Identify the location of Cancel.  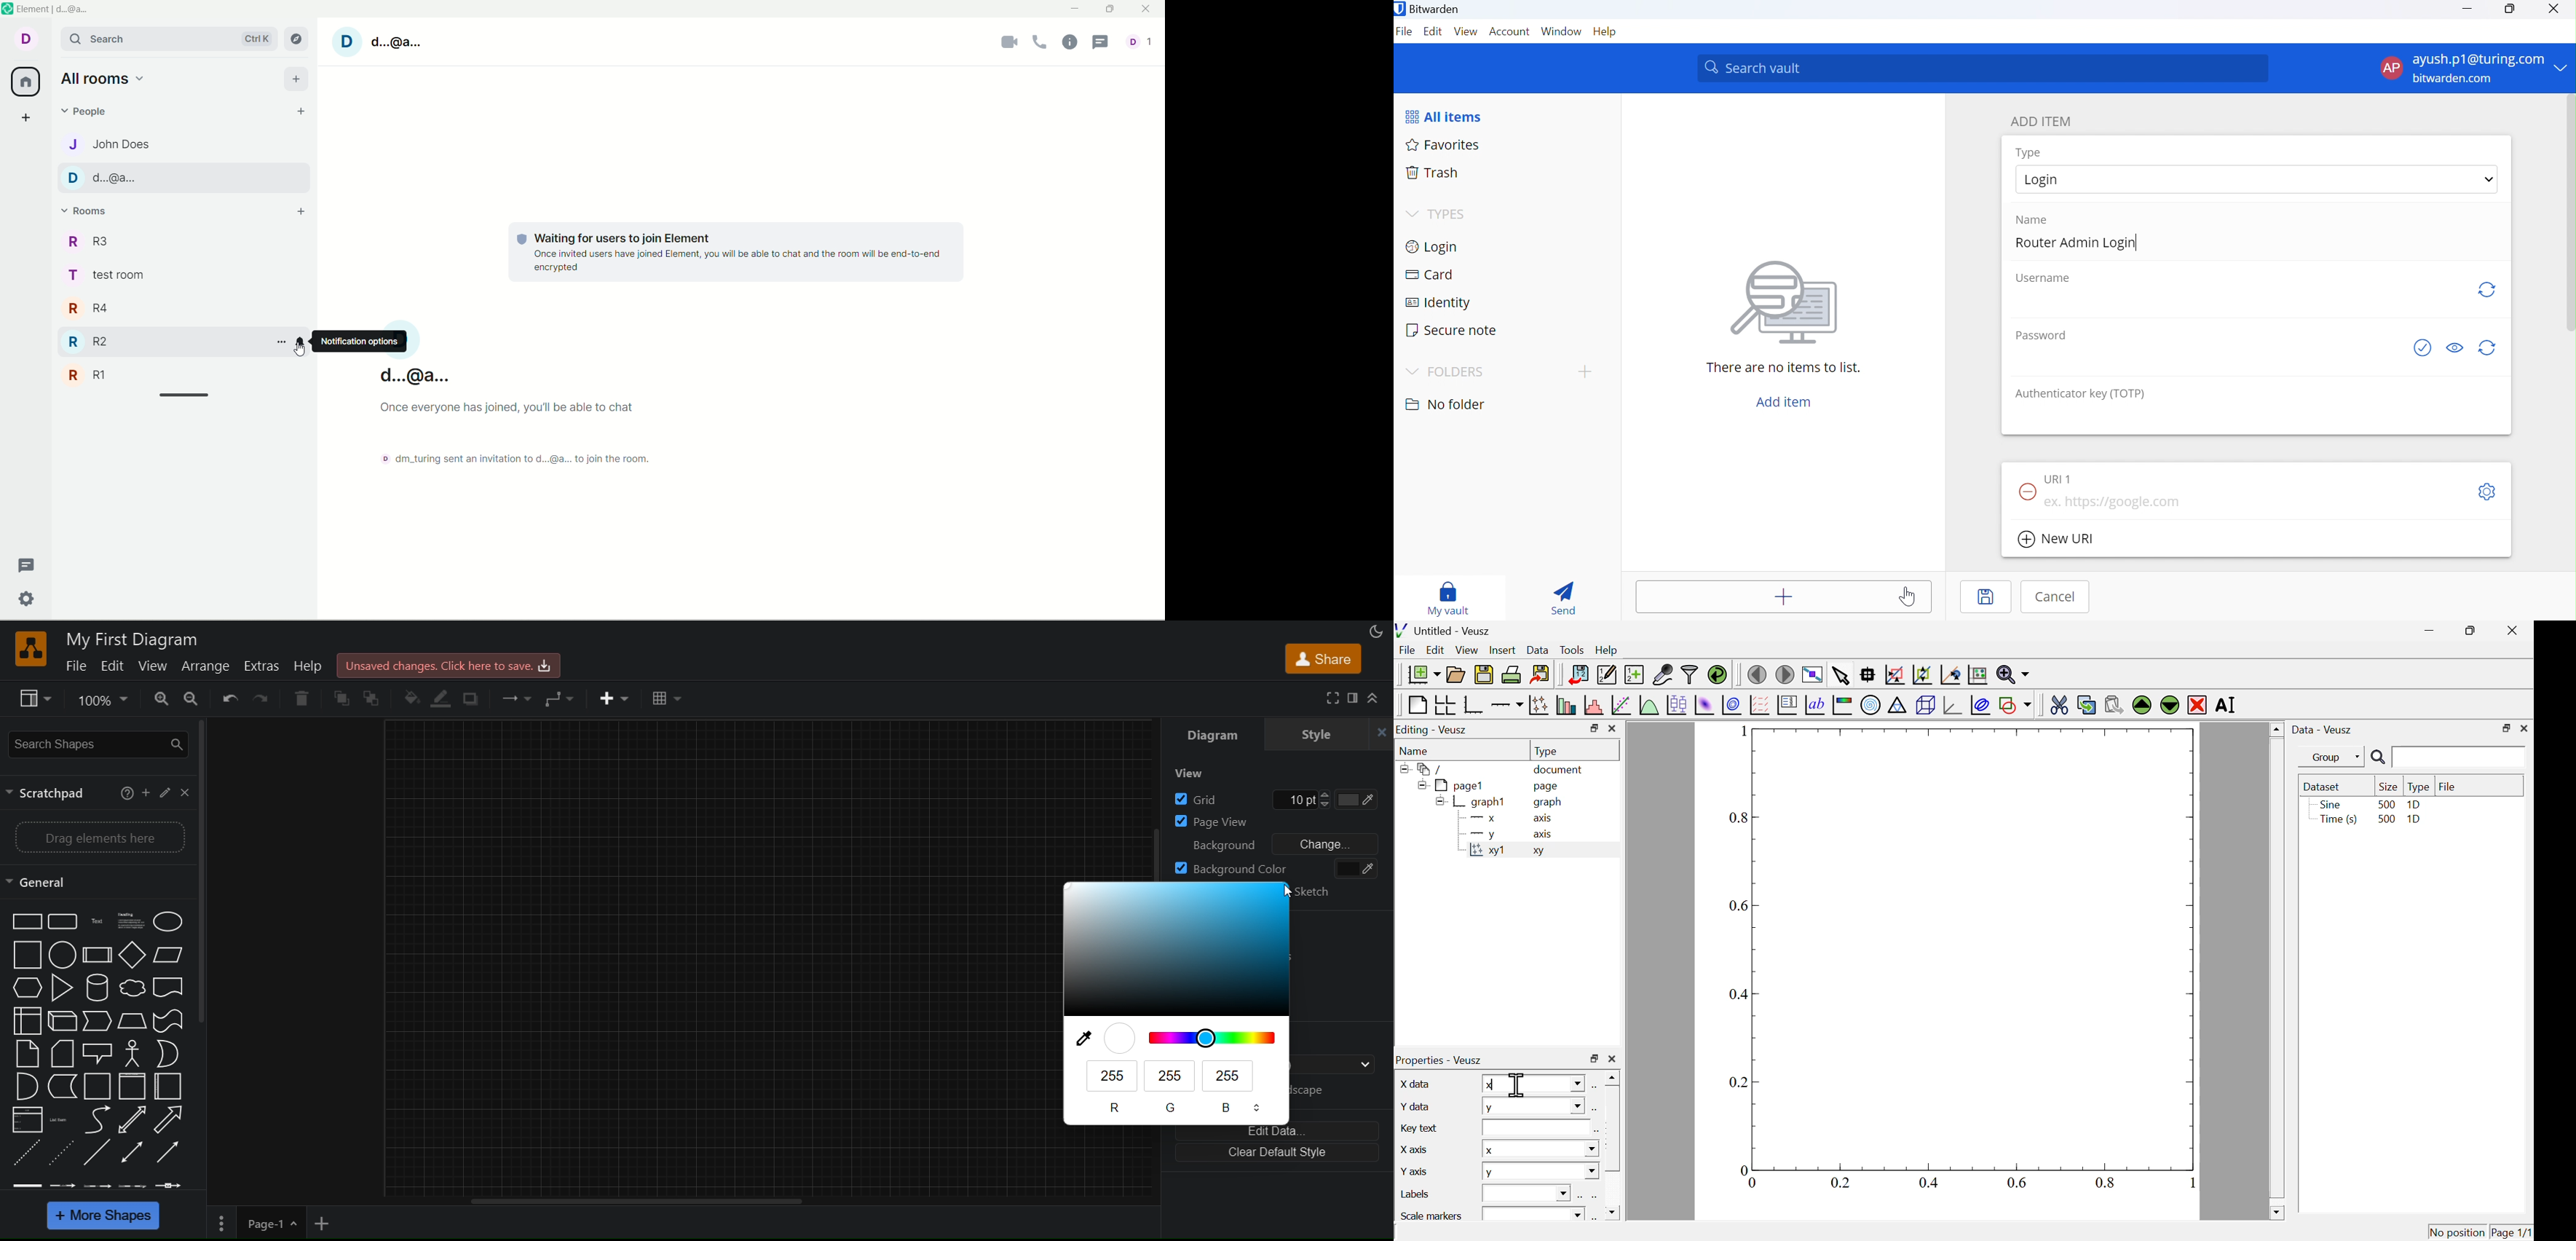
(2055, 597).